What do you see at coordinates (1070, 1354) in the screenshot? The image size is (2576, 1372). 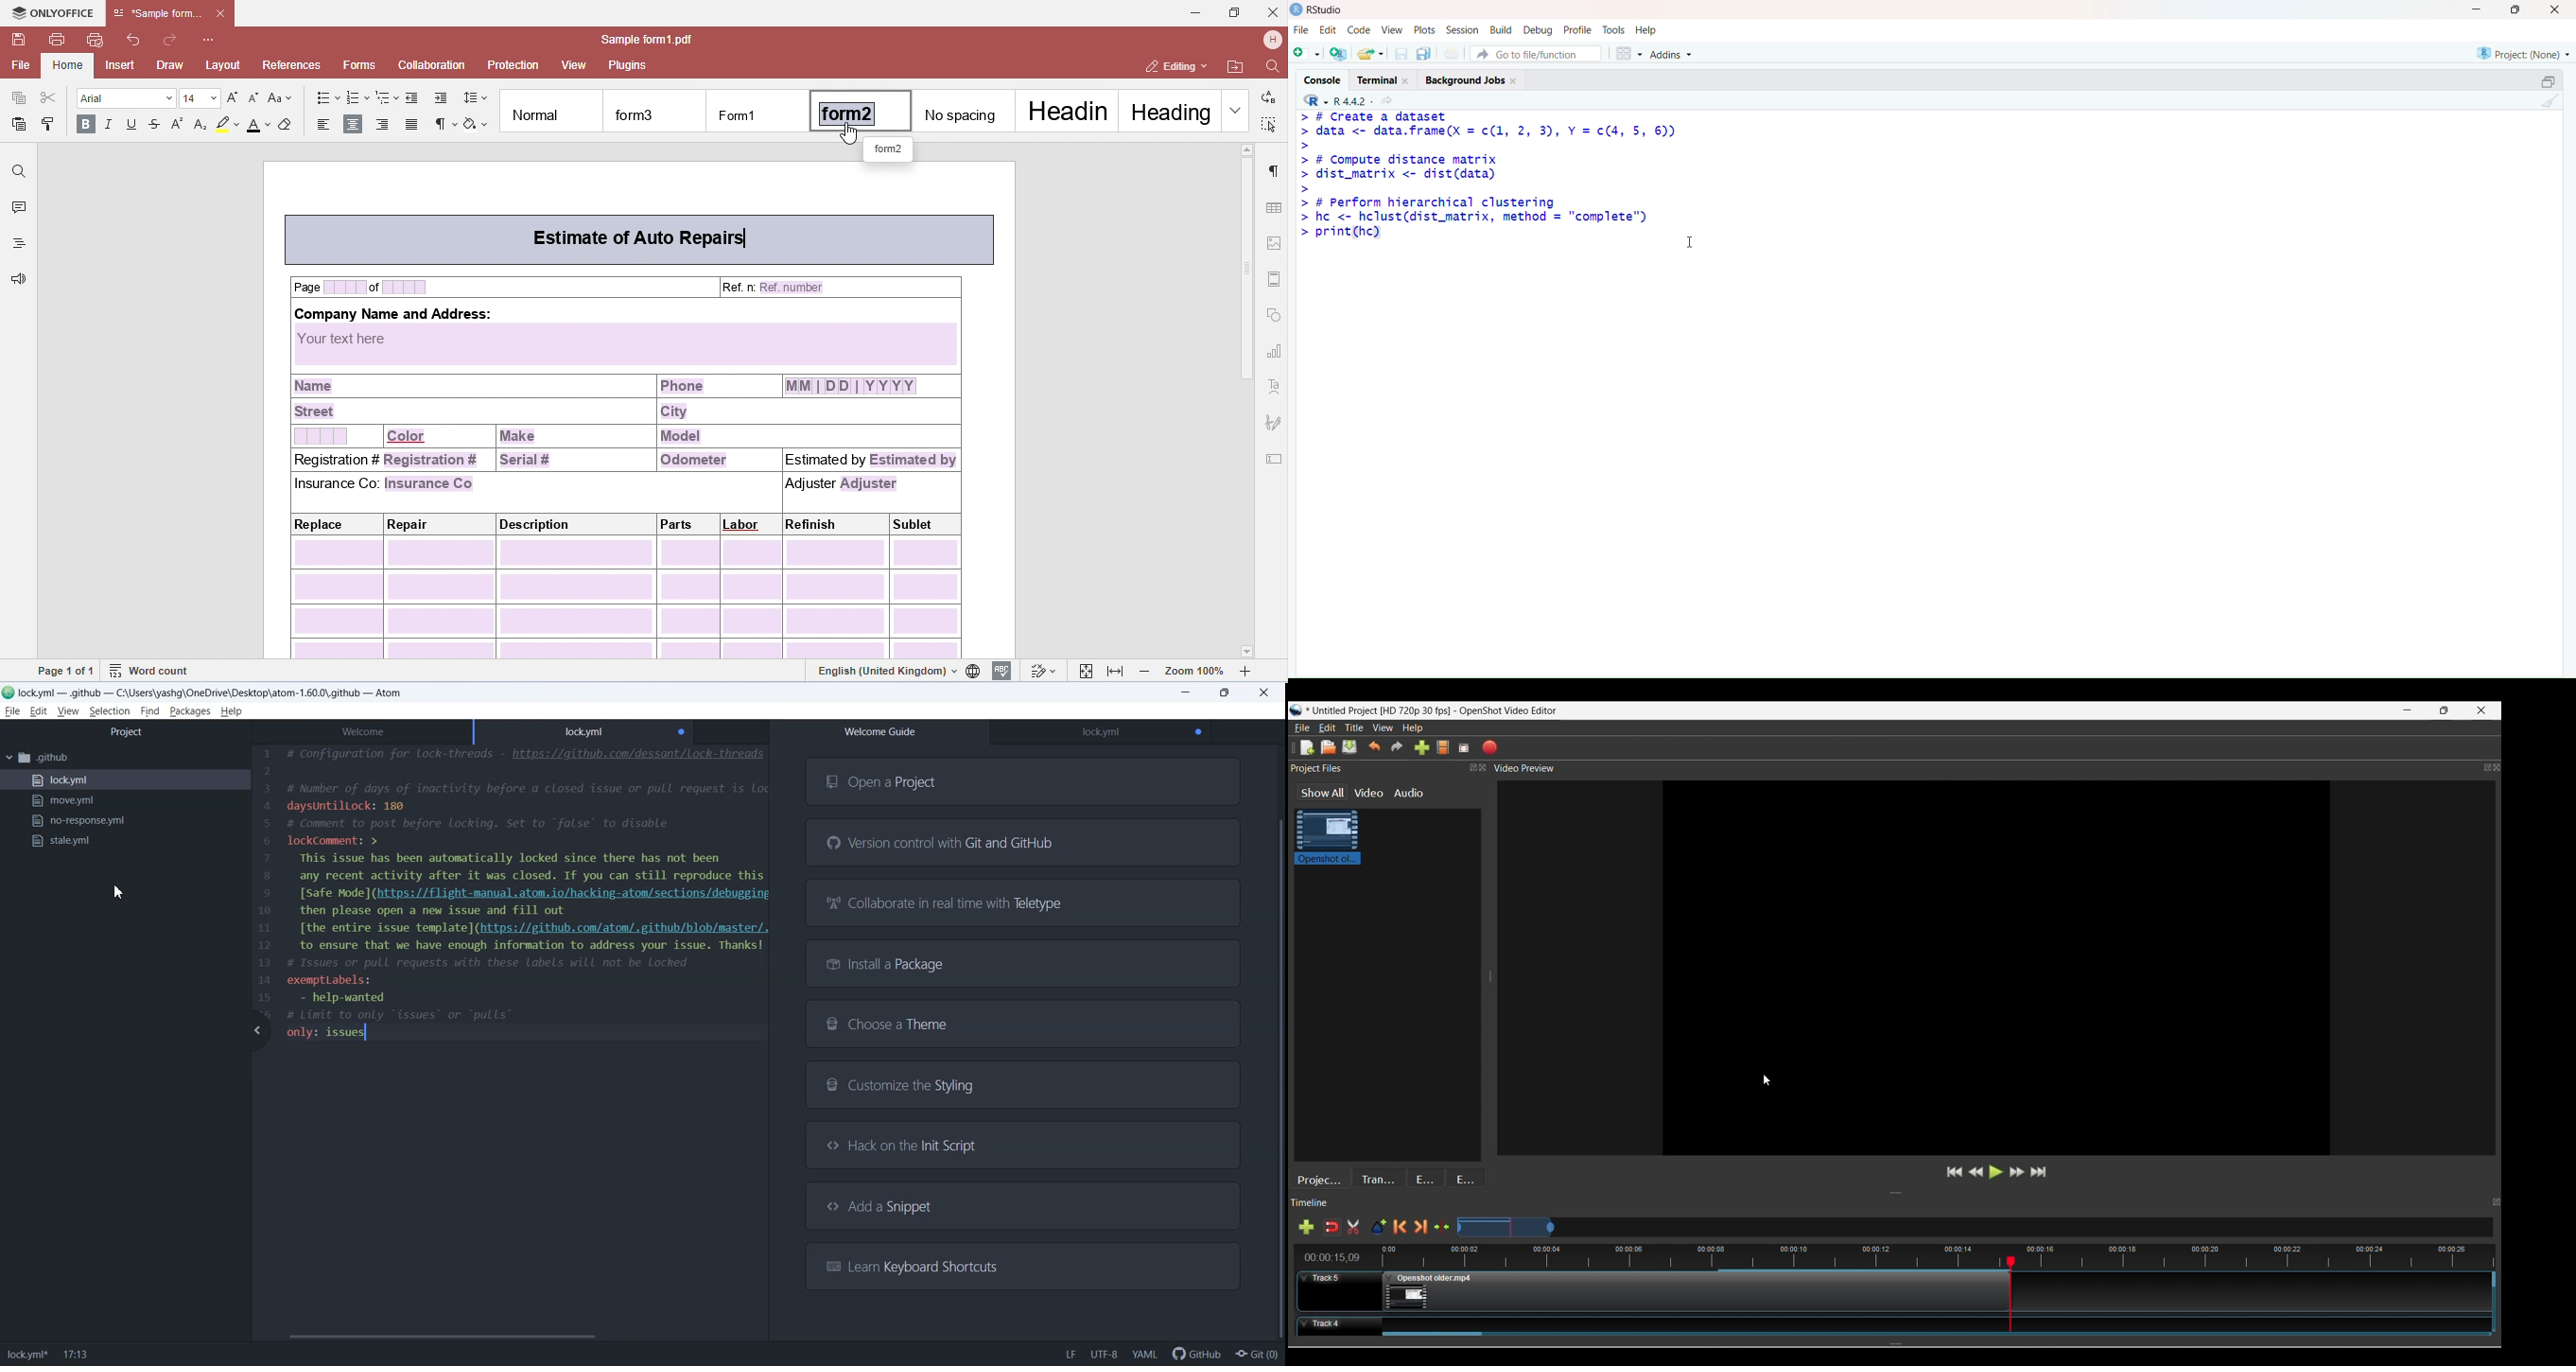 I see `LF` at bounding box center [1070, 1354].